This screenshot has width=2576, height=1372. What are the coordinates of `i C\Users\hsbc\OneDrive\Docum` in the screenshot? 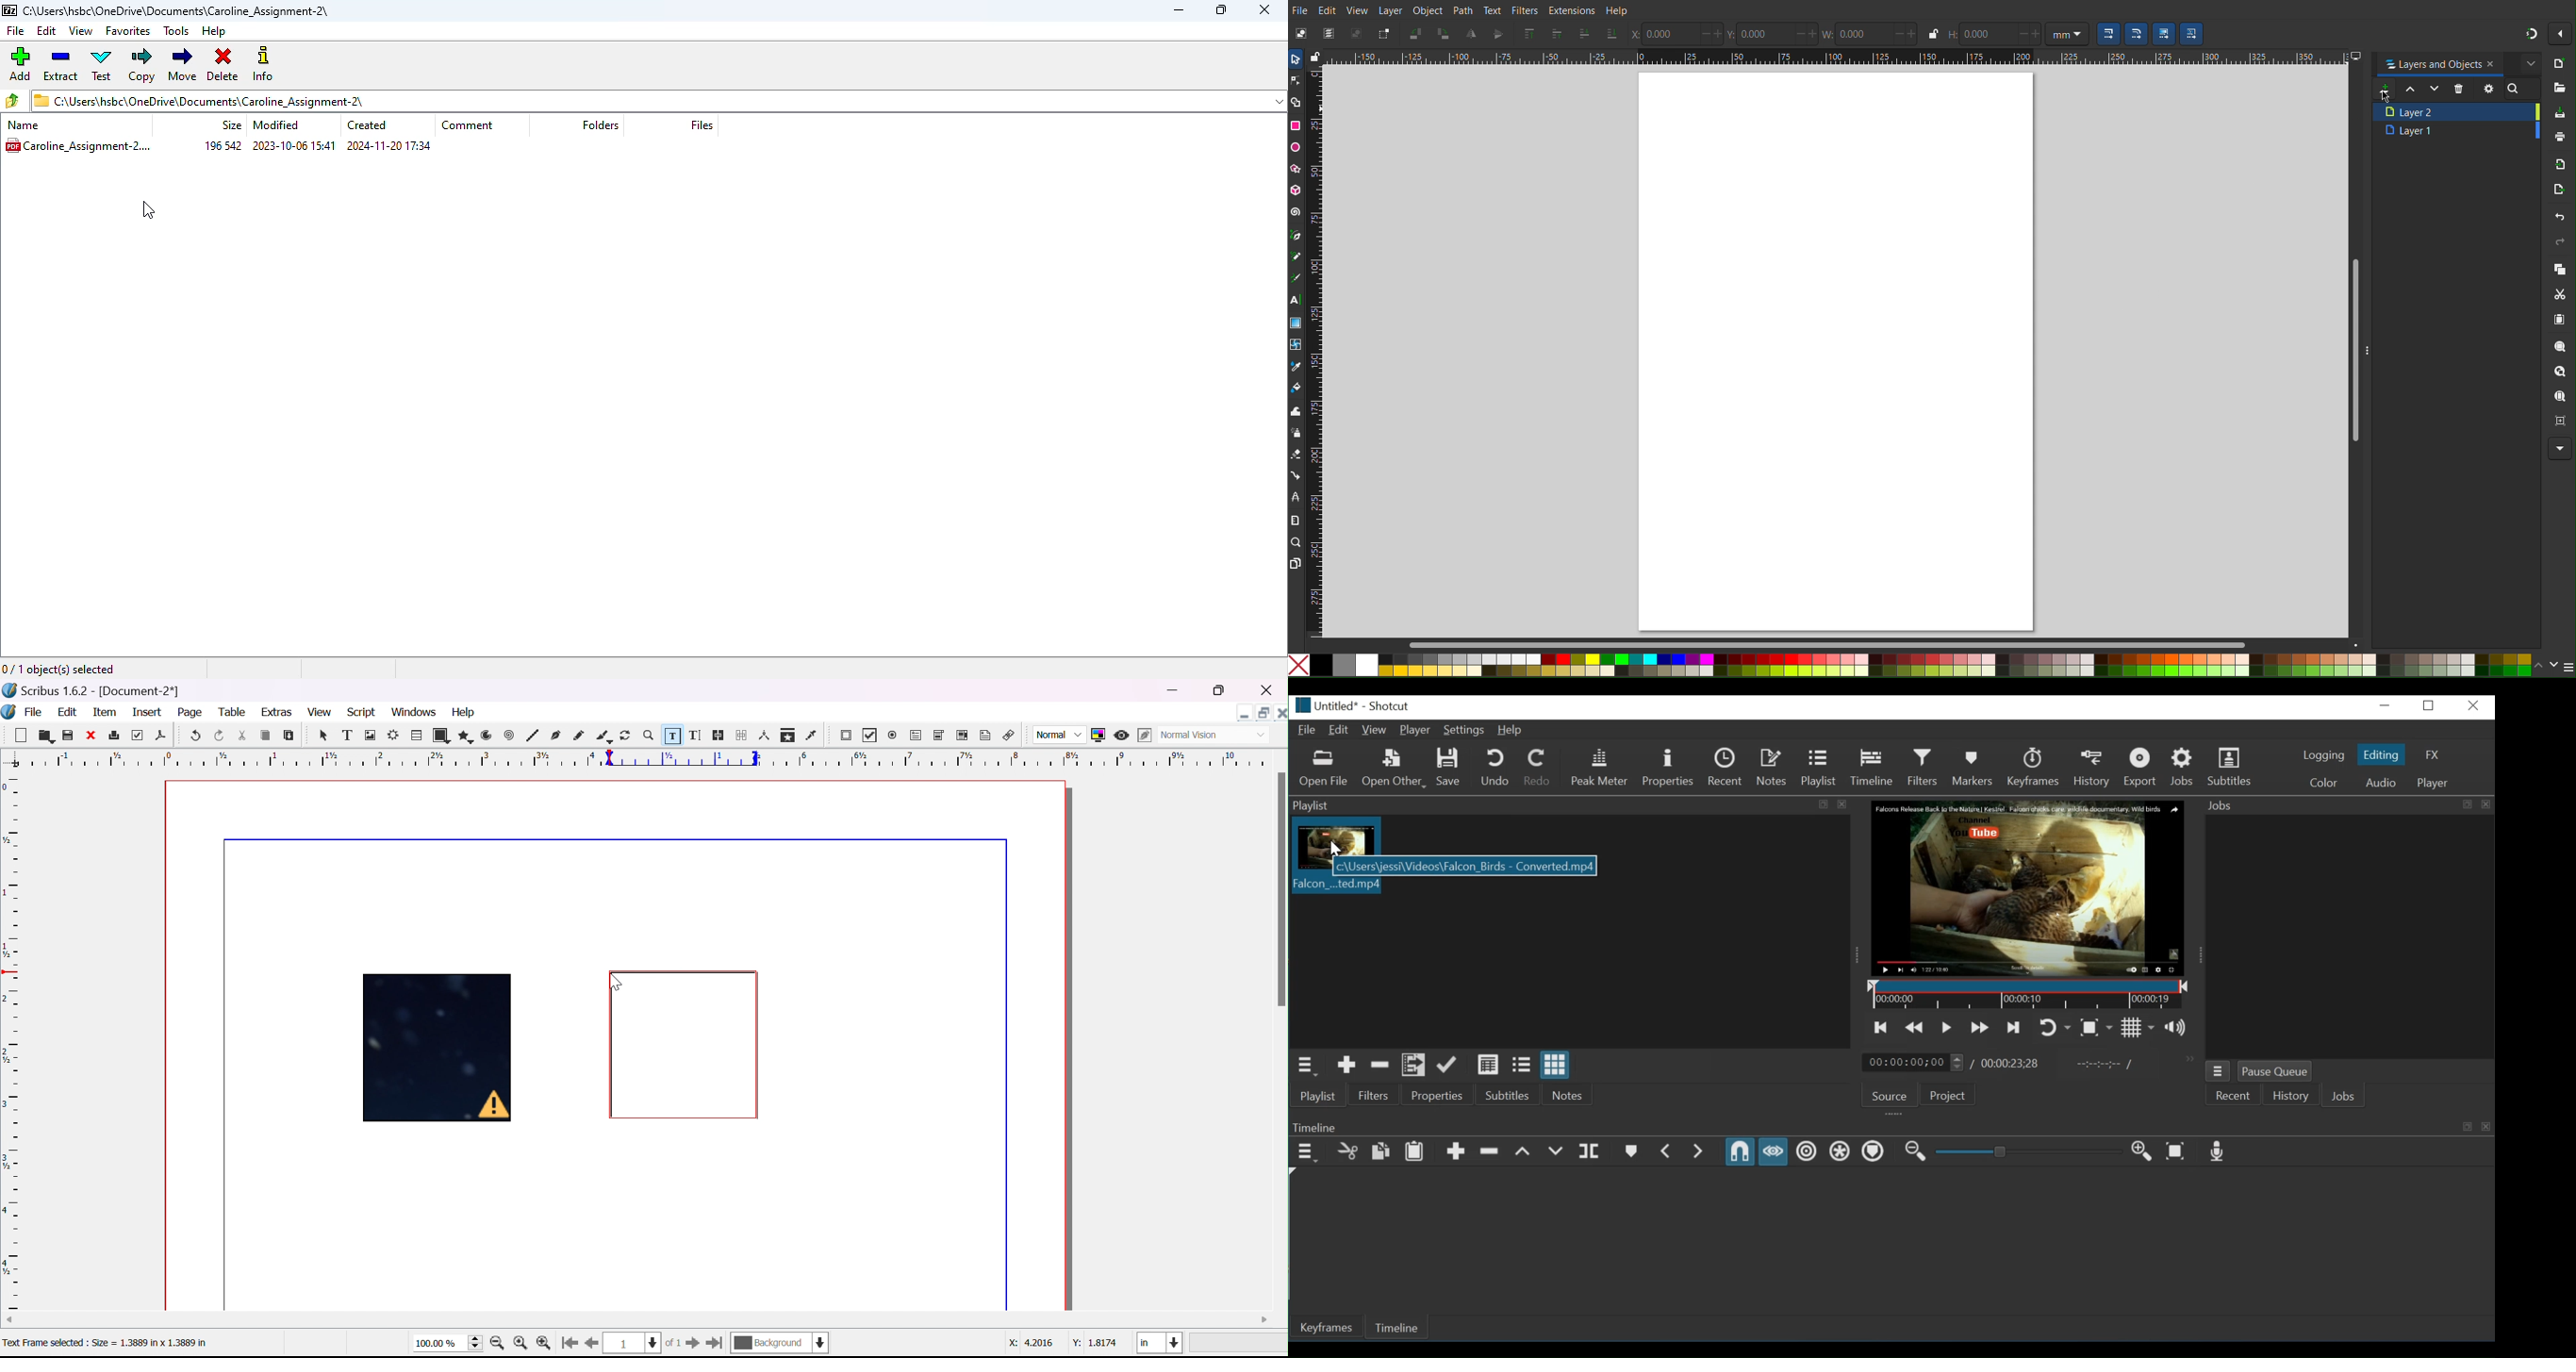 It's located at (658, 100).